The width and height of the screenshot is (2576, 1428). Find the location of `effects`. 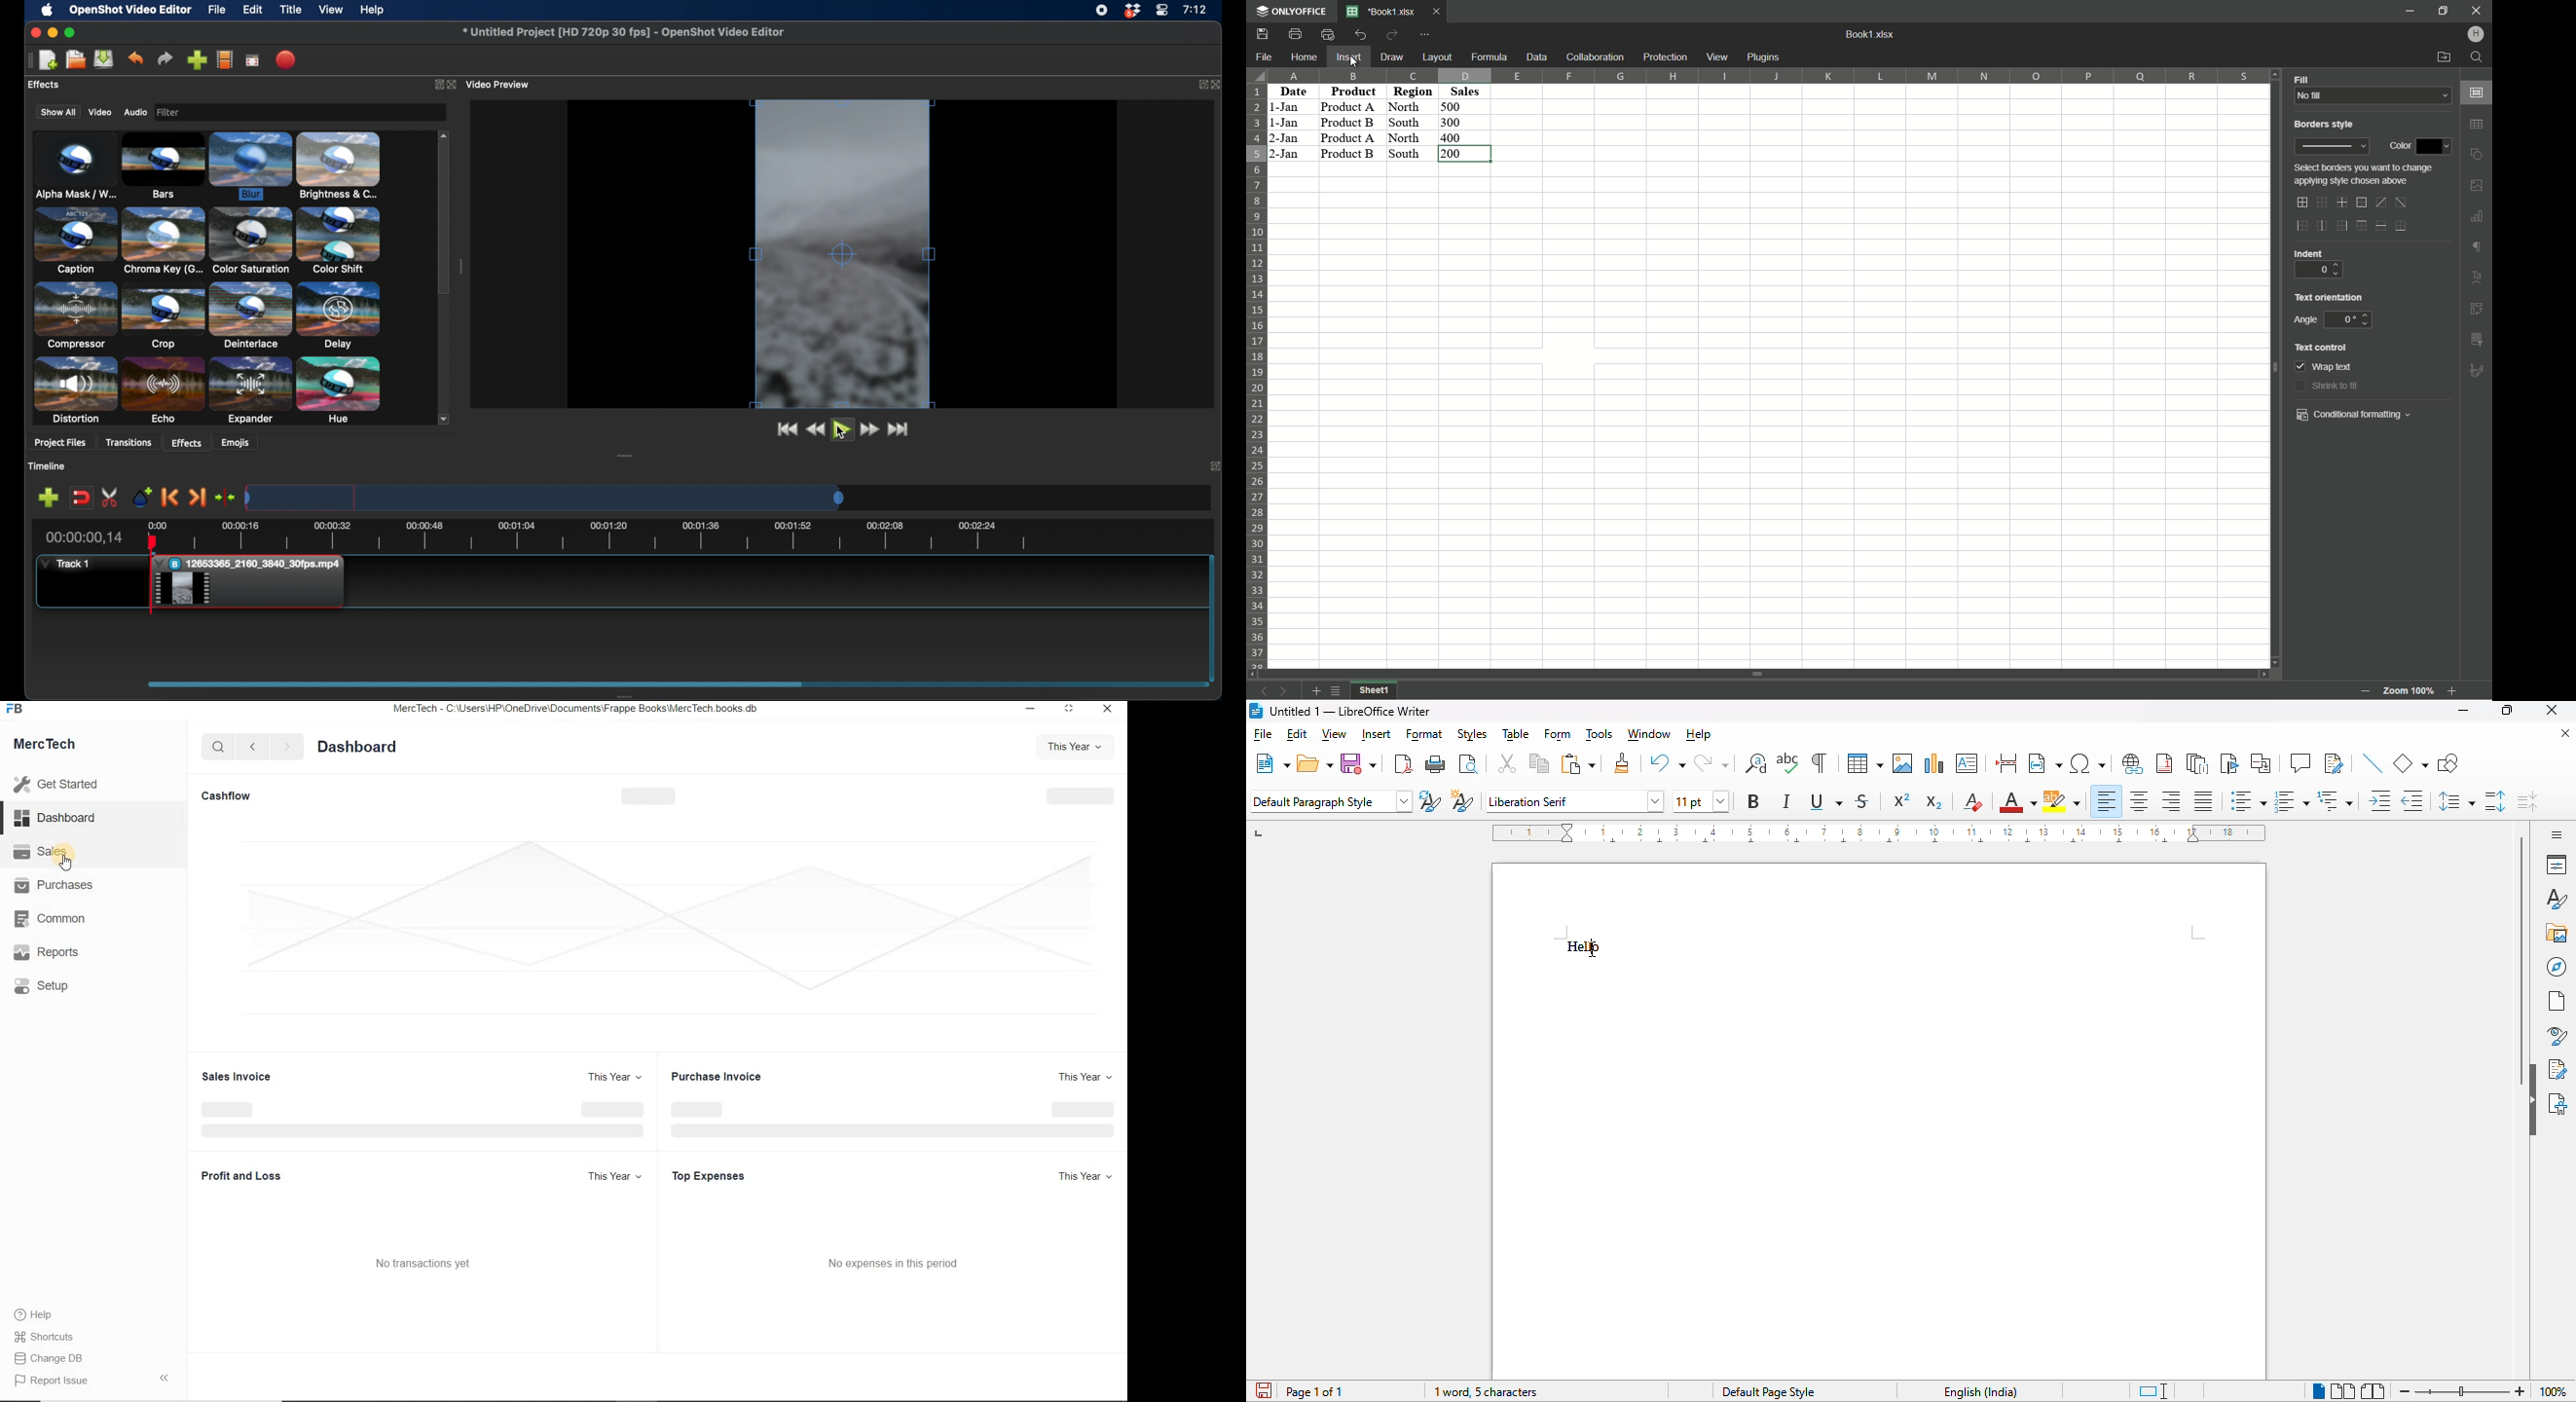

effects is located at coordinates (187, 442).